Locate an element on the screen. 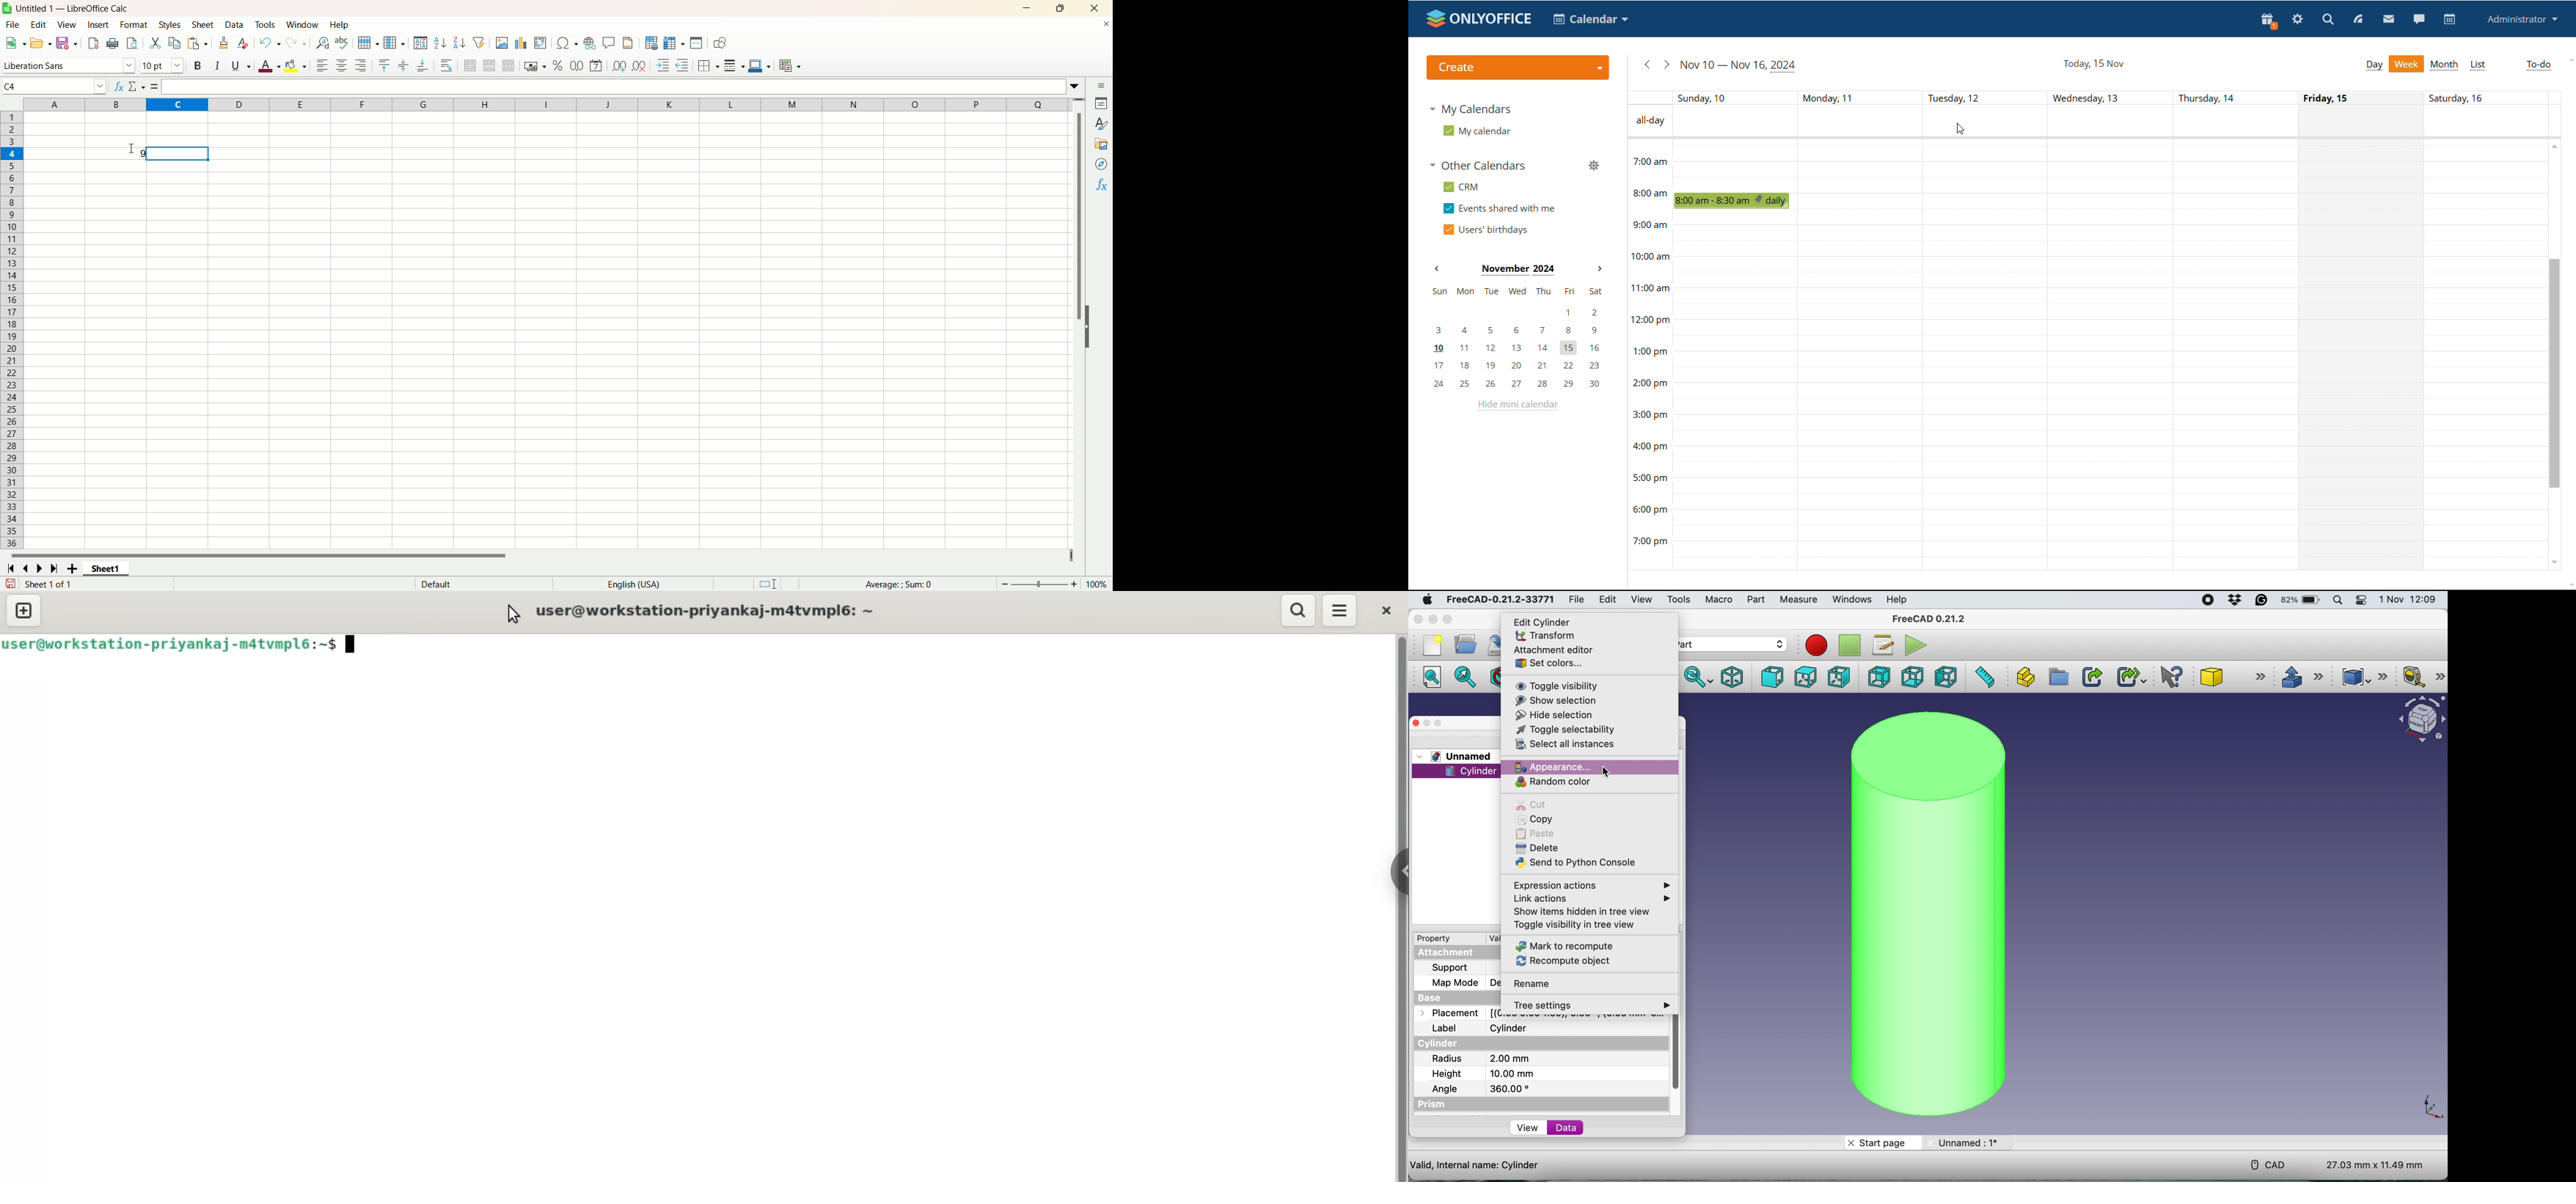 This screenshot has height=1204, width=2576. cursor is located at coordinates (1608, 772).